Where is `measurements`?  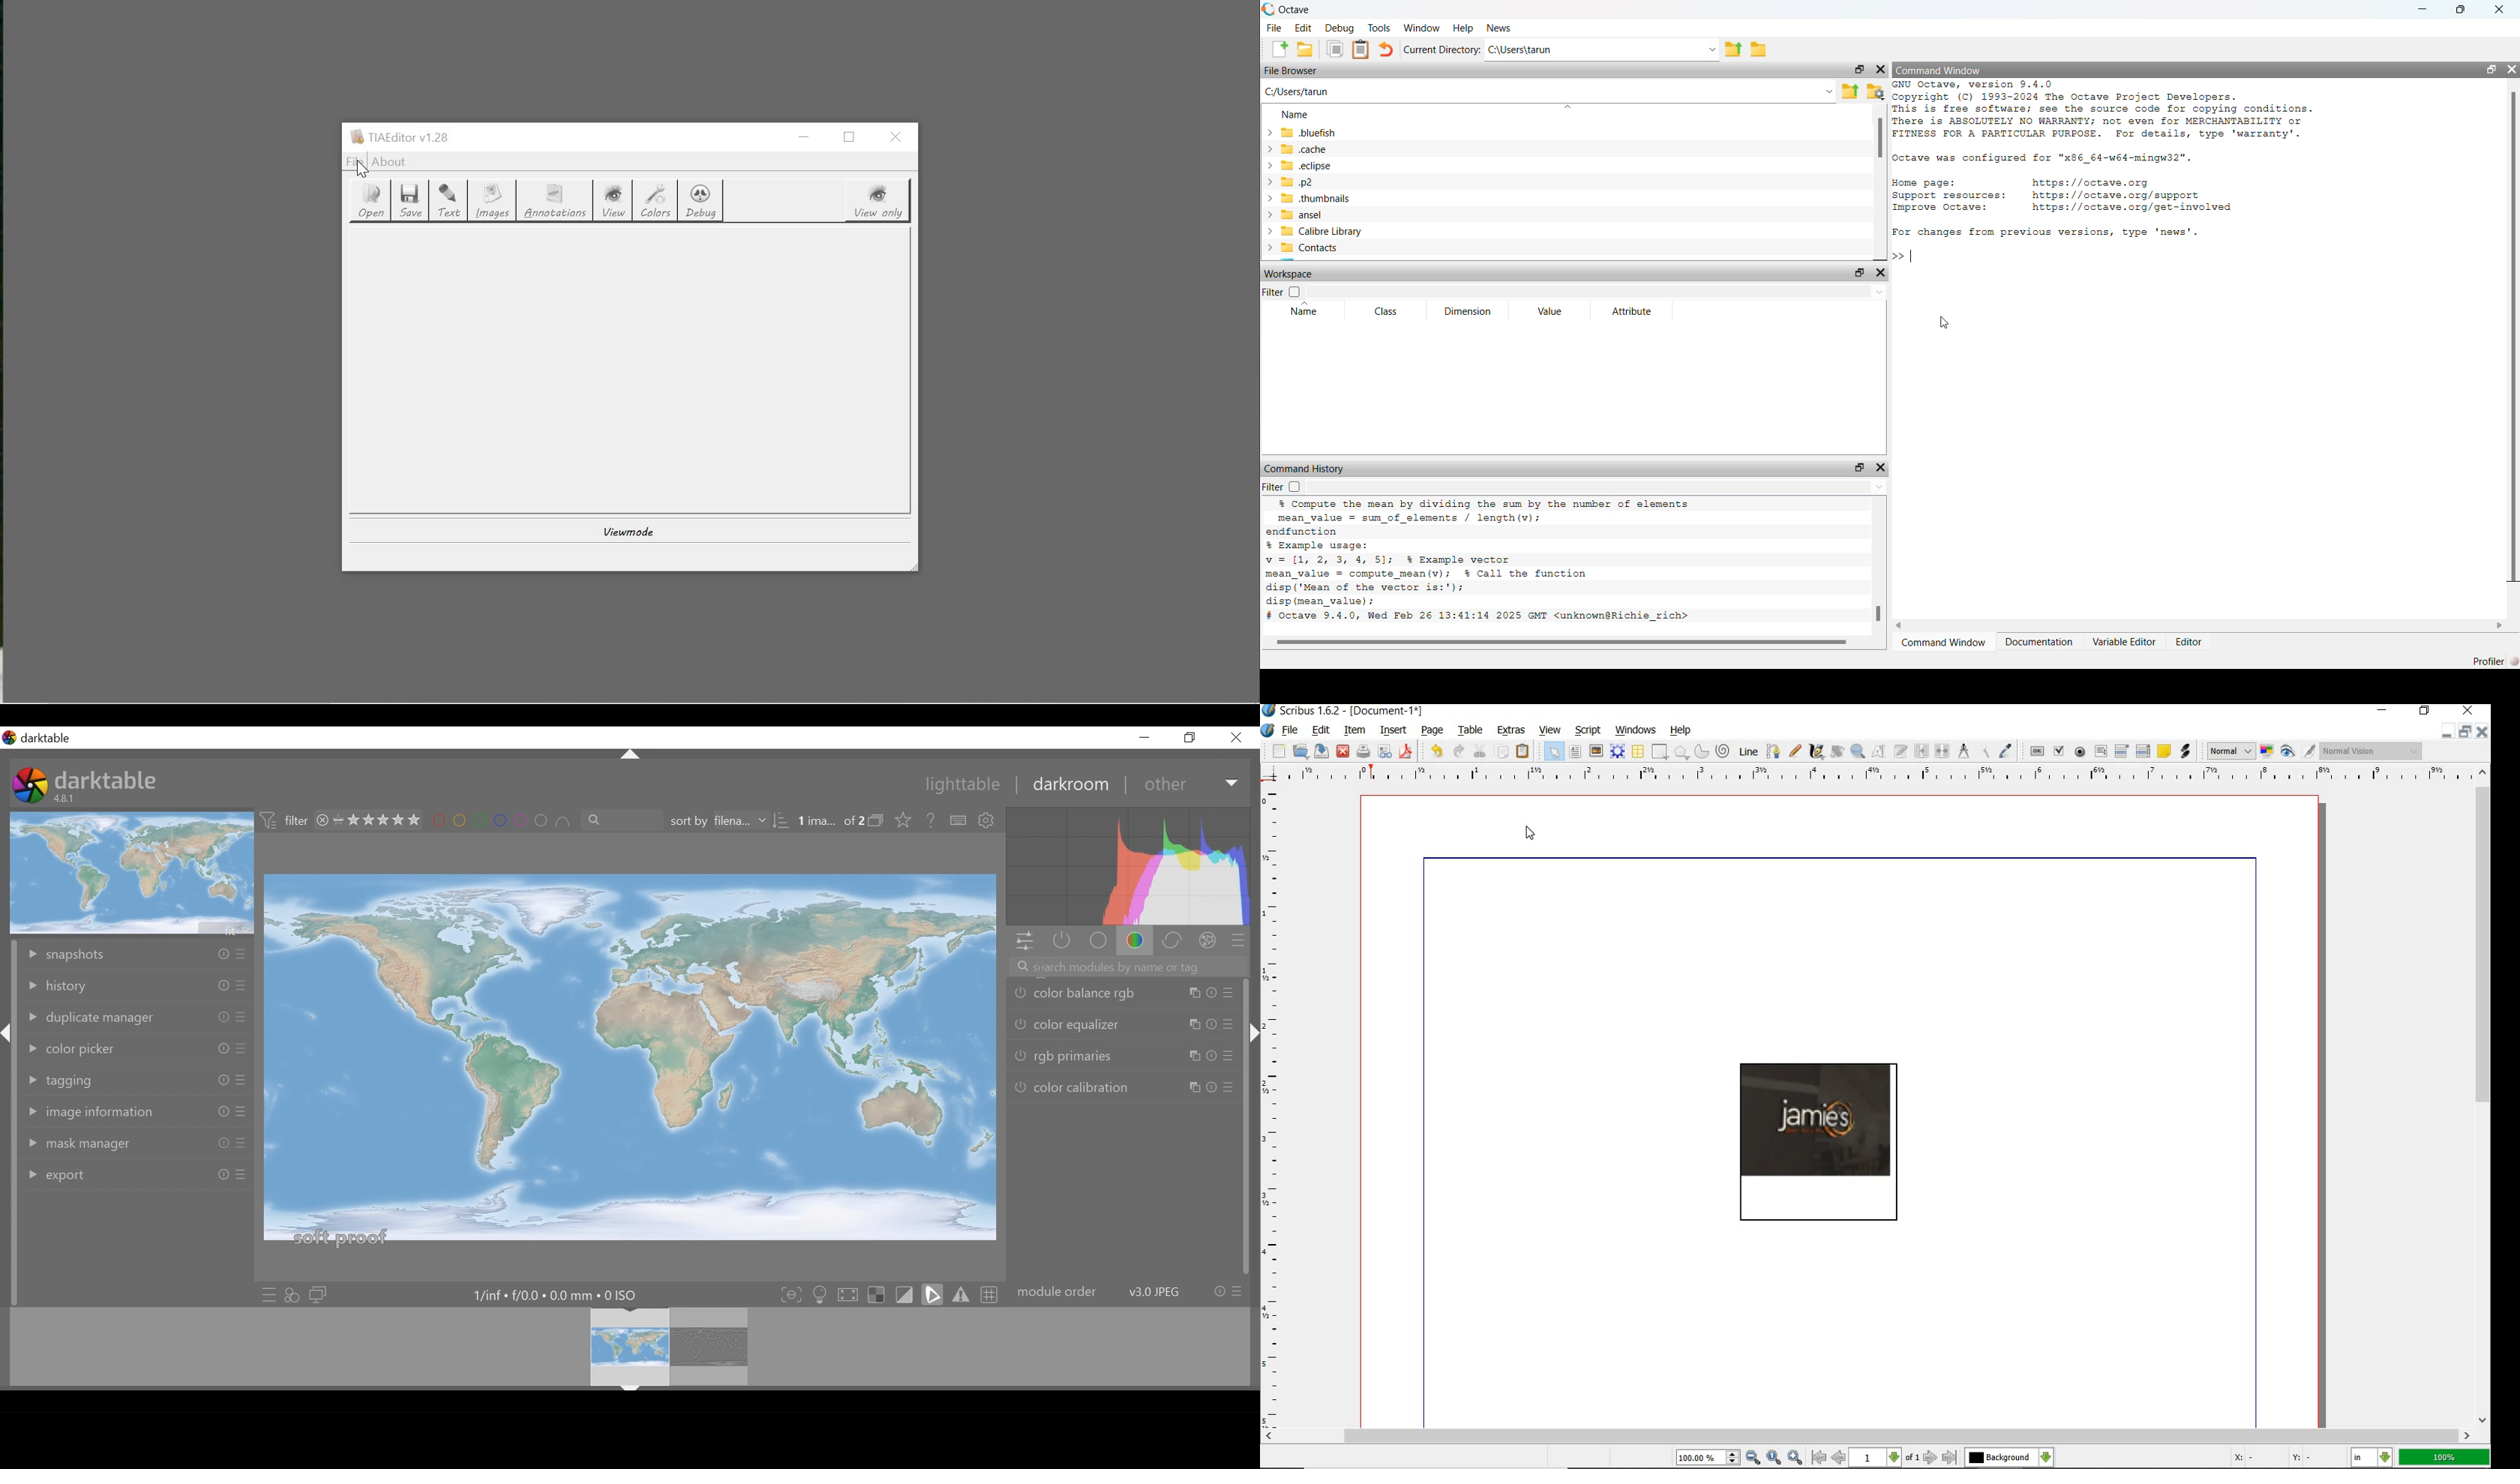
measurements is located at coordinates (1964, 750).